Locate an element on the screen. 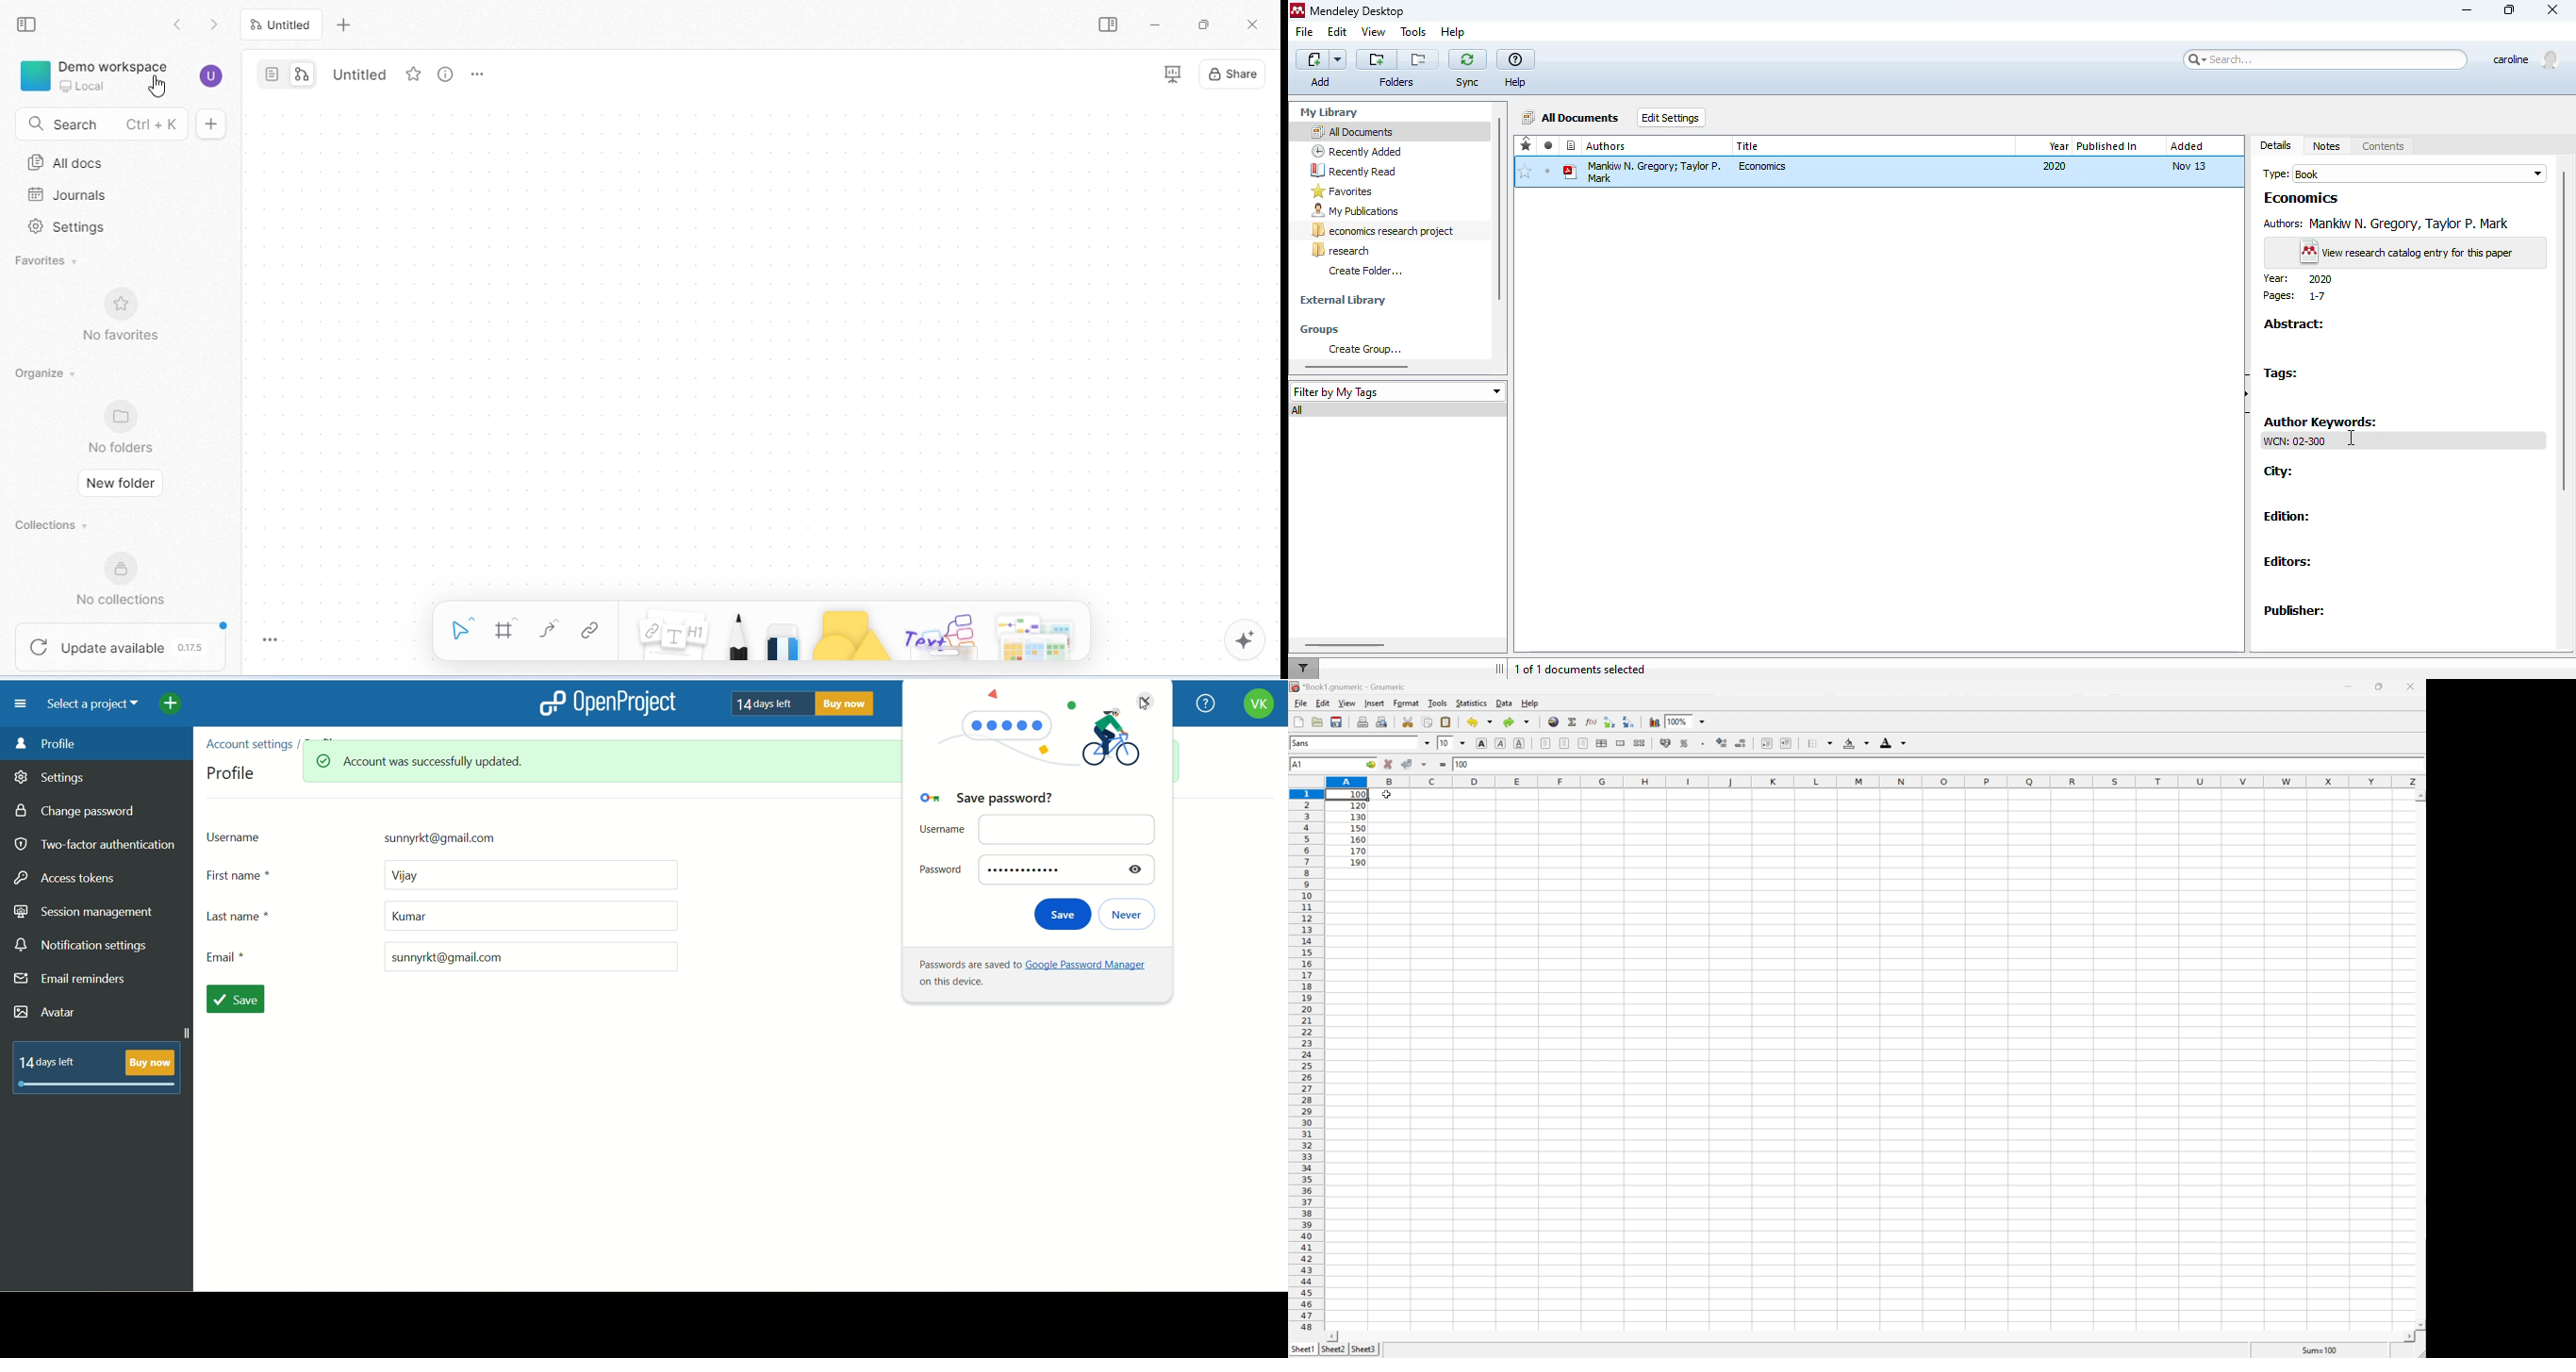 The height and width of the screenshot is (1372, 2576). title is located at coordinates (1747, 145).